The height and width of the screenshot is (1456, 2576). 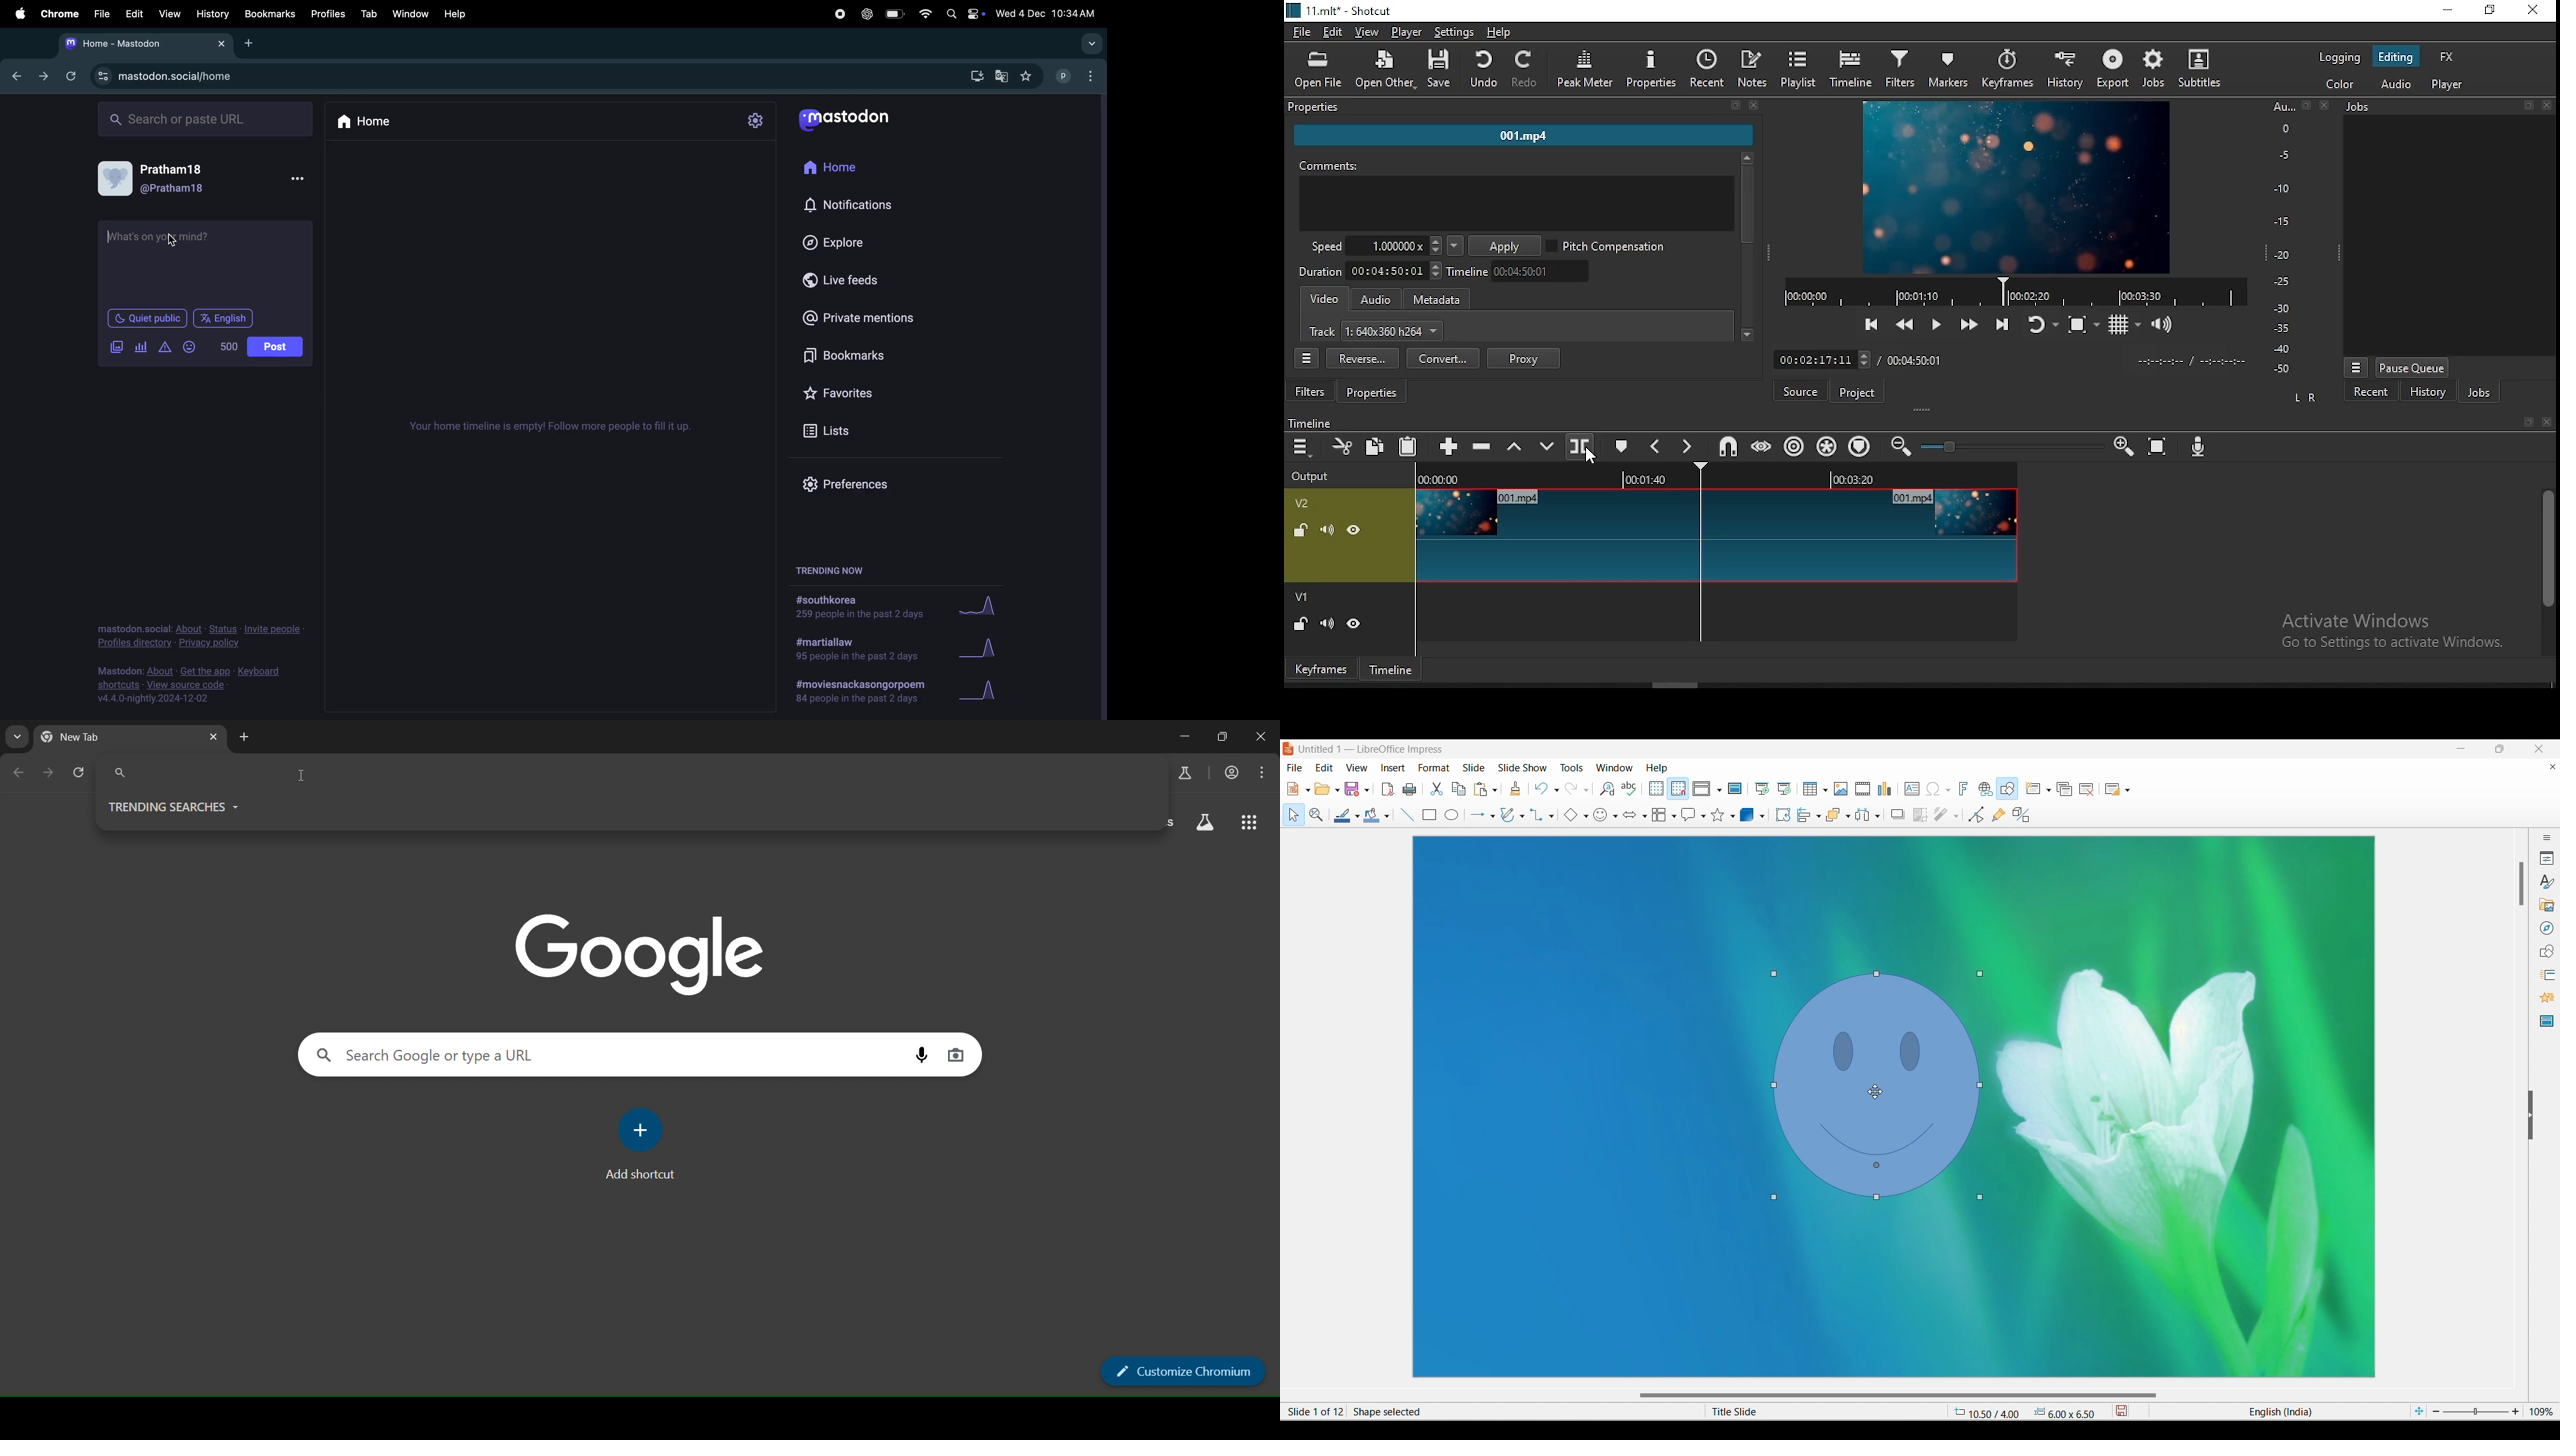 I want to click on Home, so click(x=838, y=168).